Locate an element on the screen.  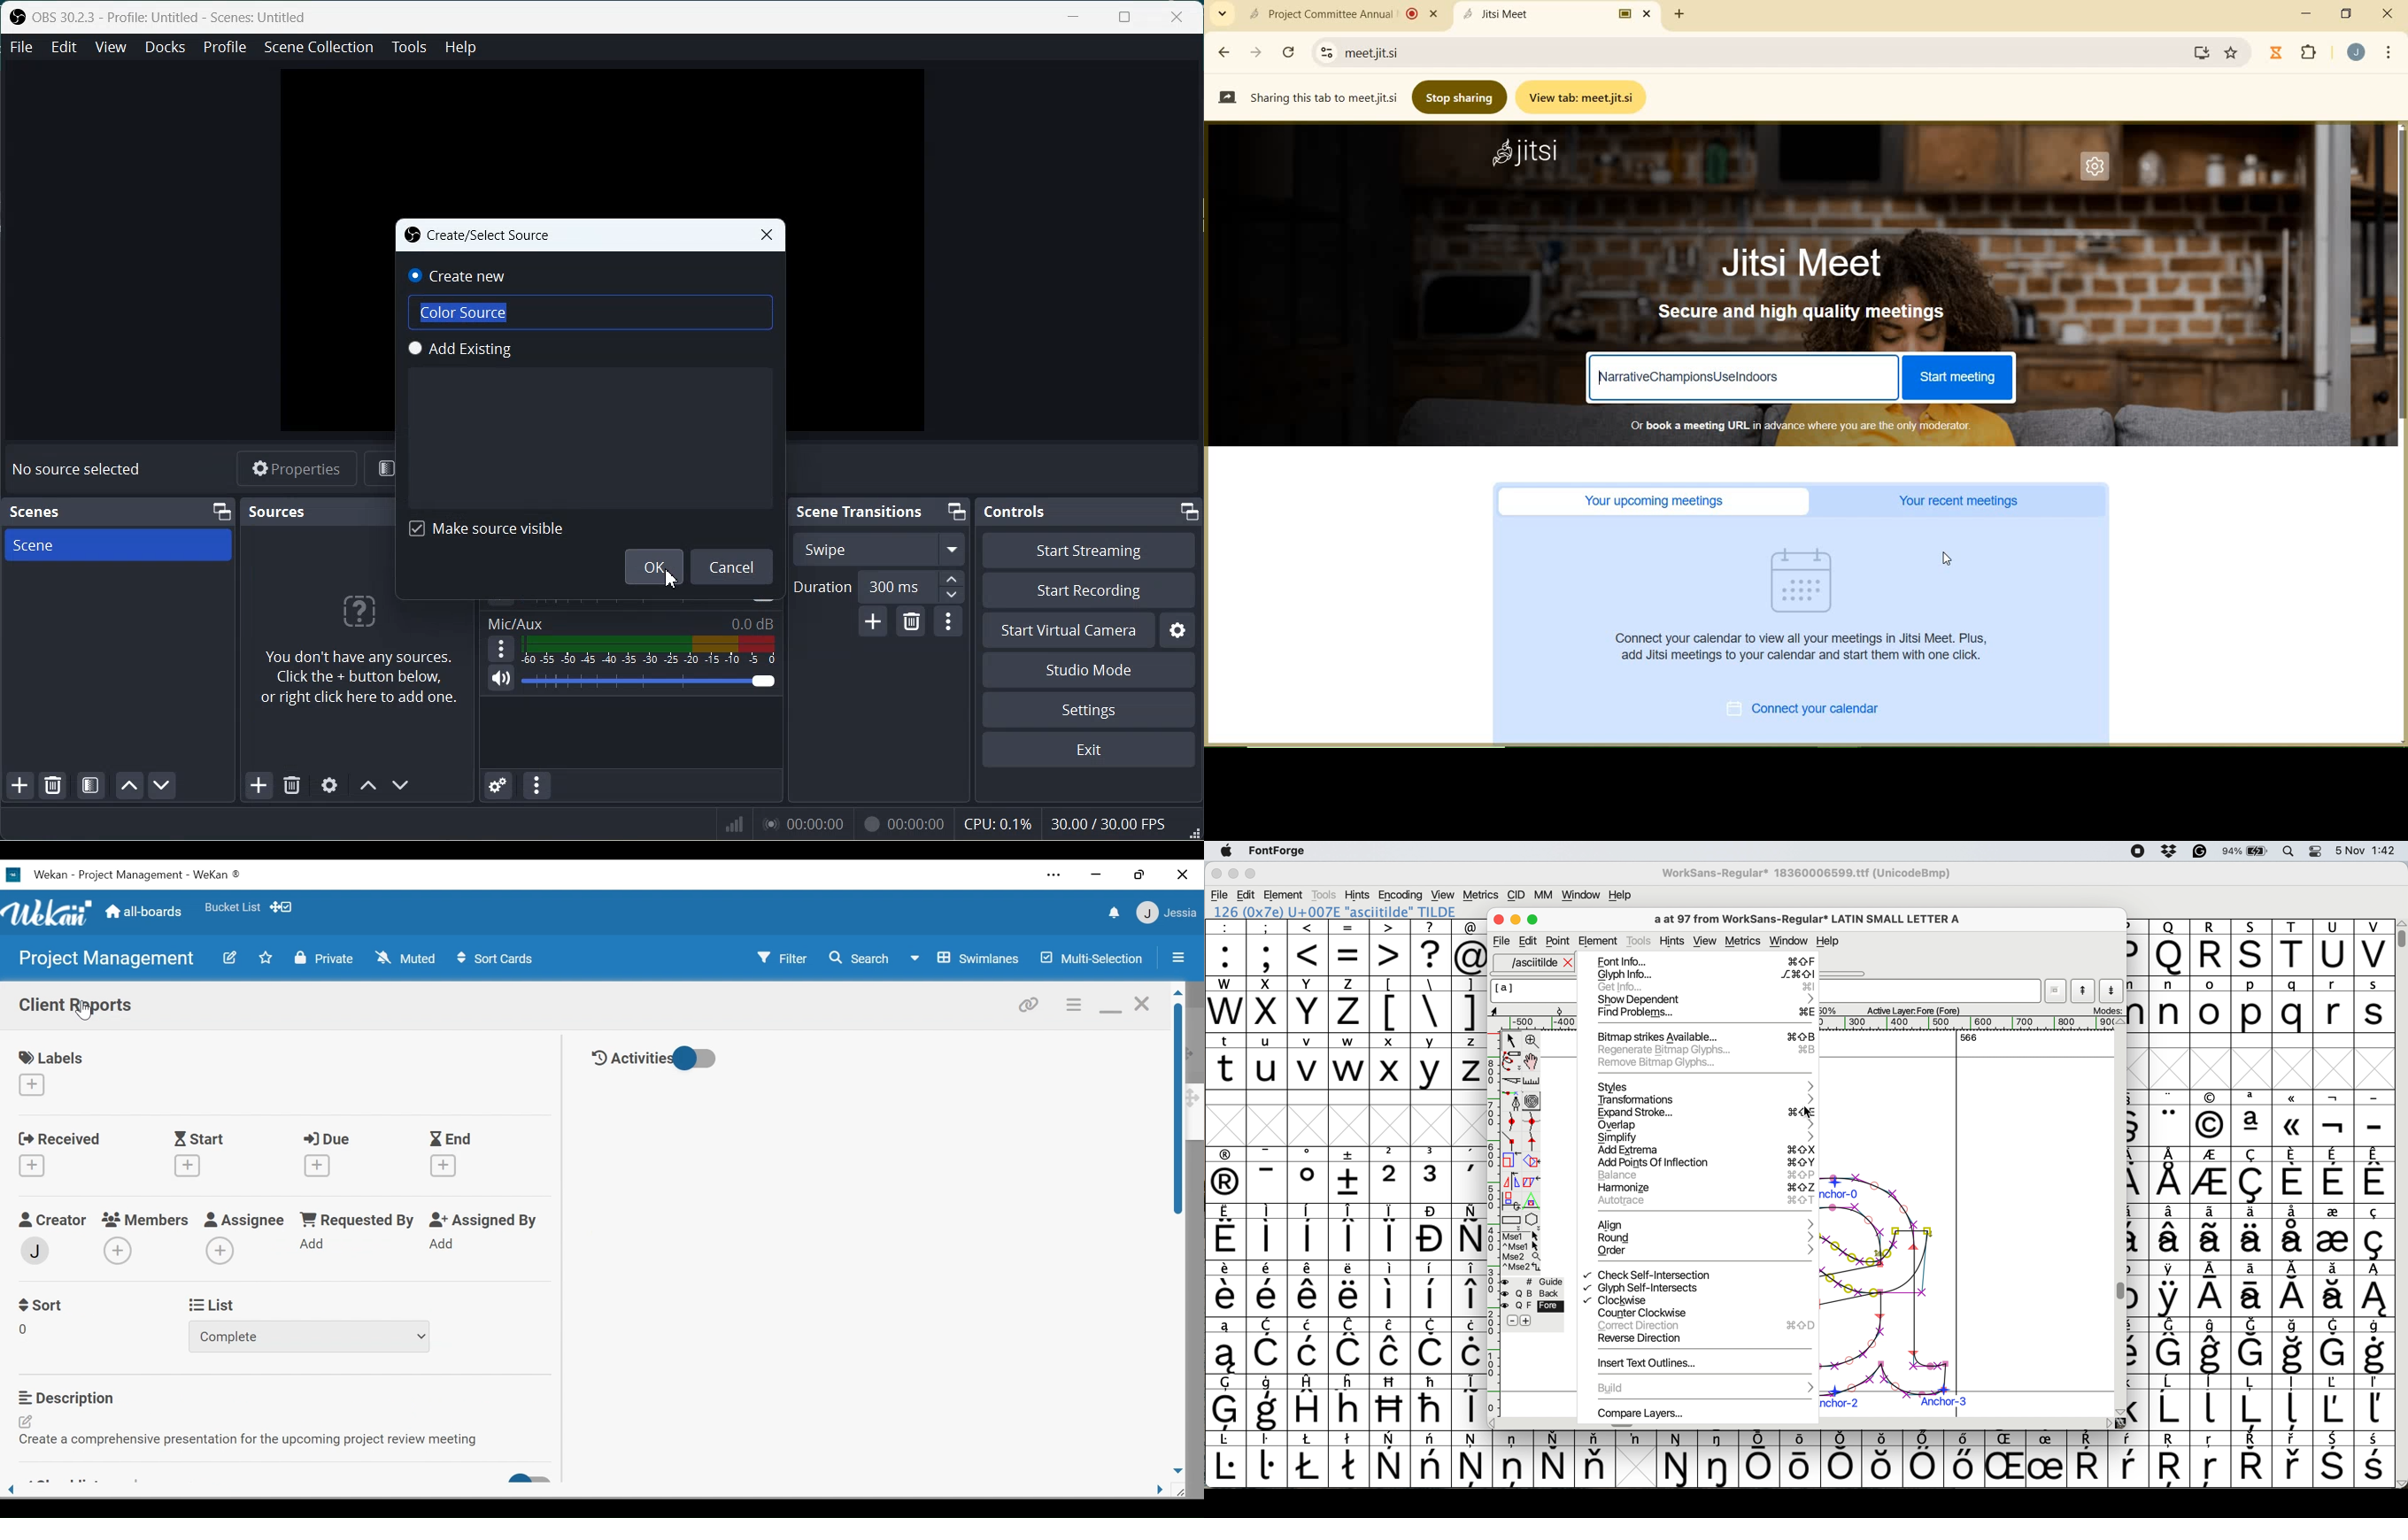
Scenes is located at coordinates (43, 512).